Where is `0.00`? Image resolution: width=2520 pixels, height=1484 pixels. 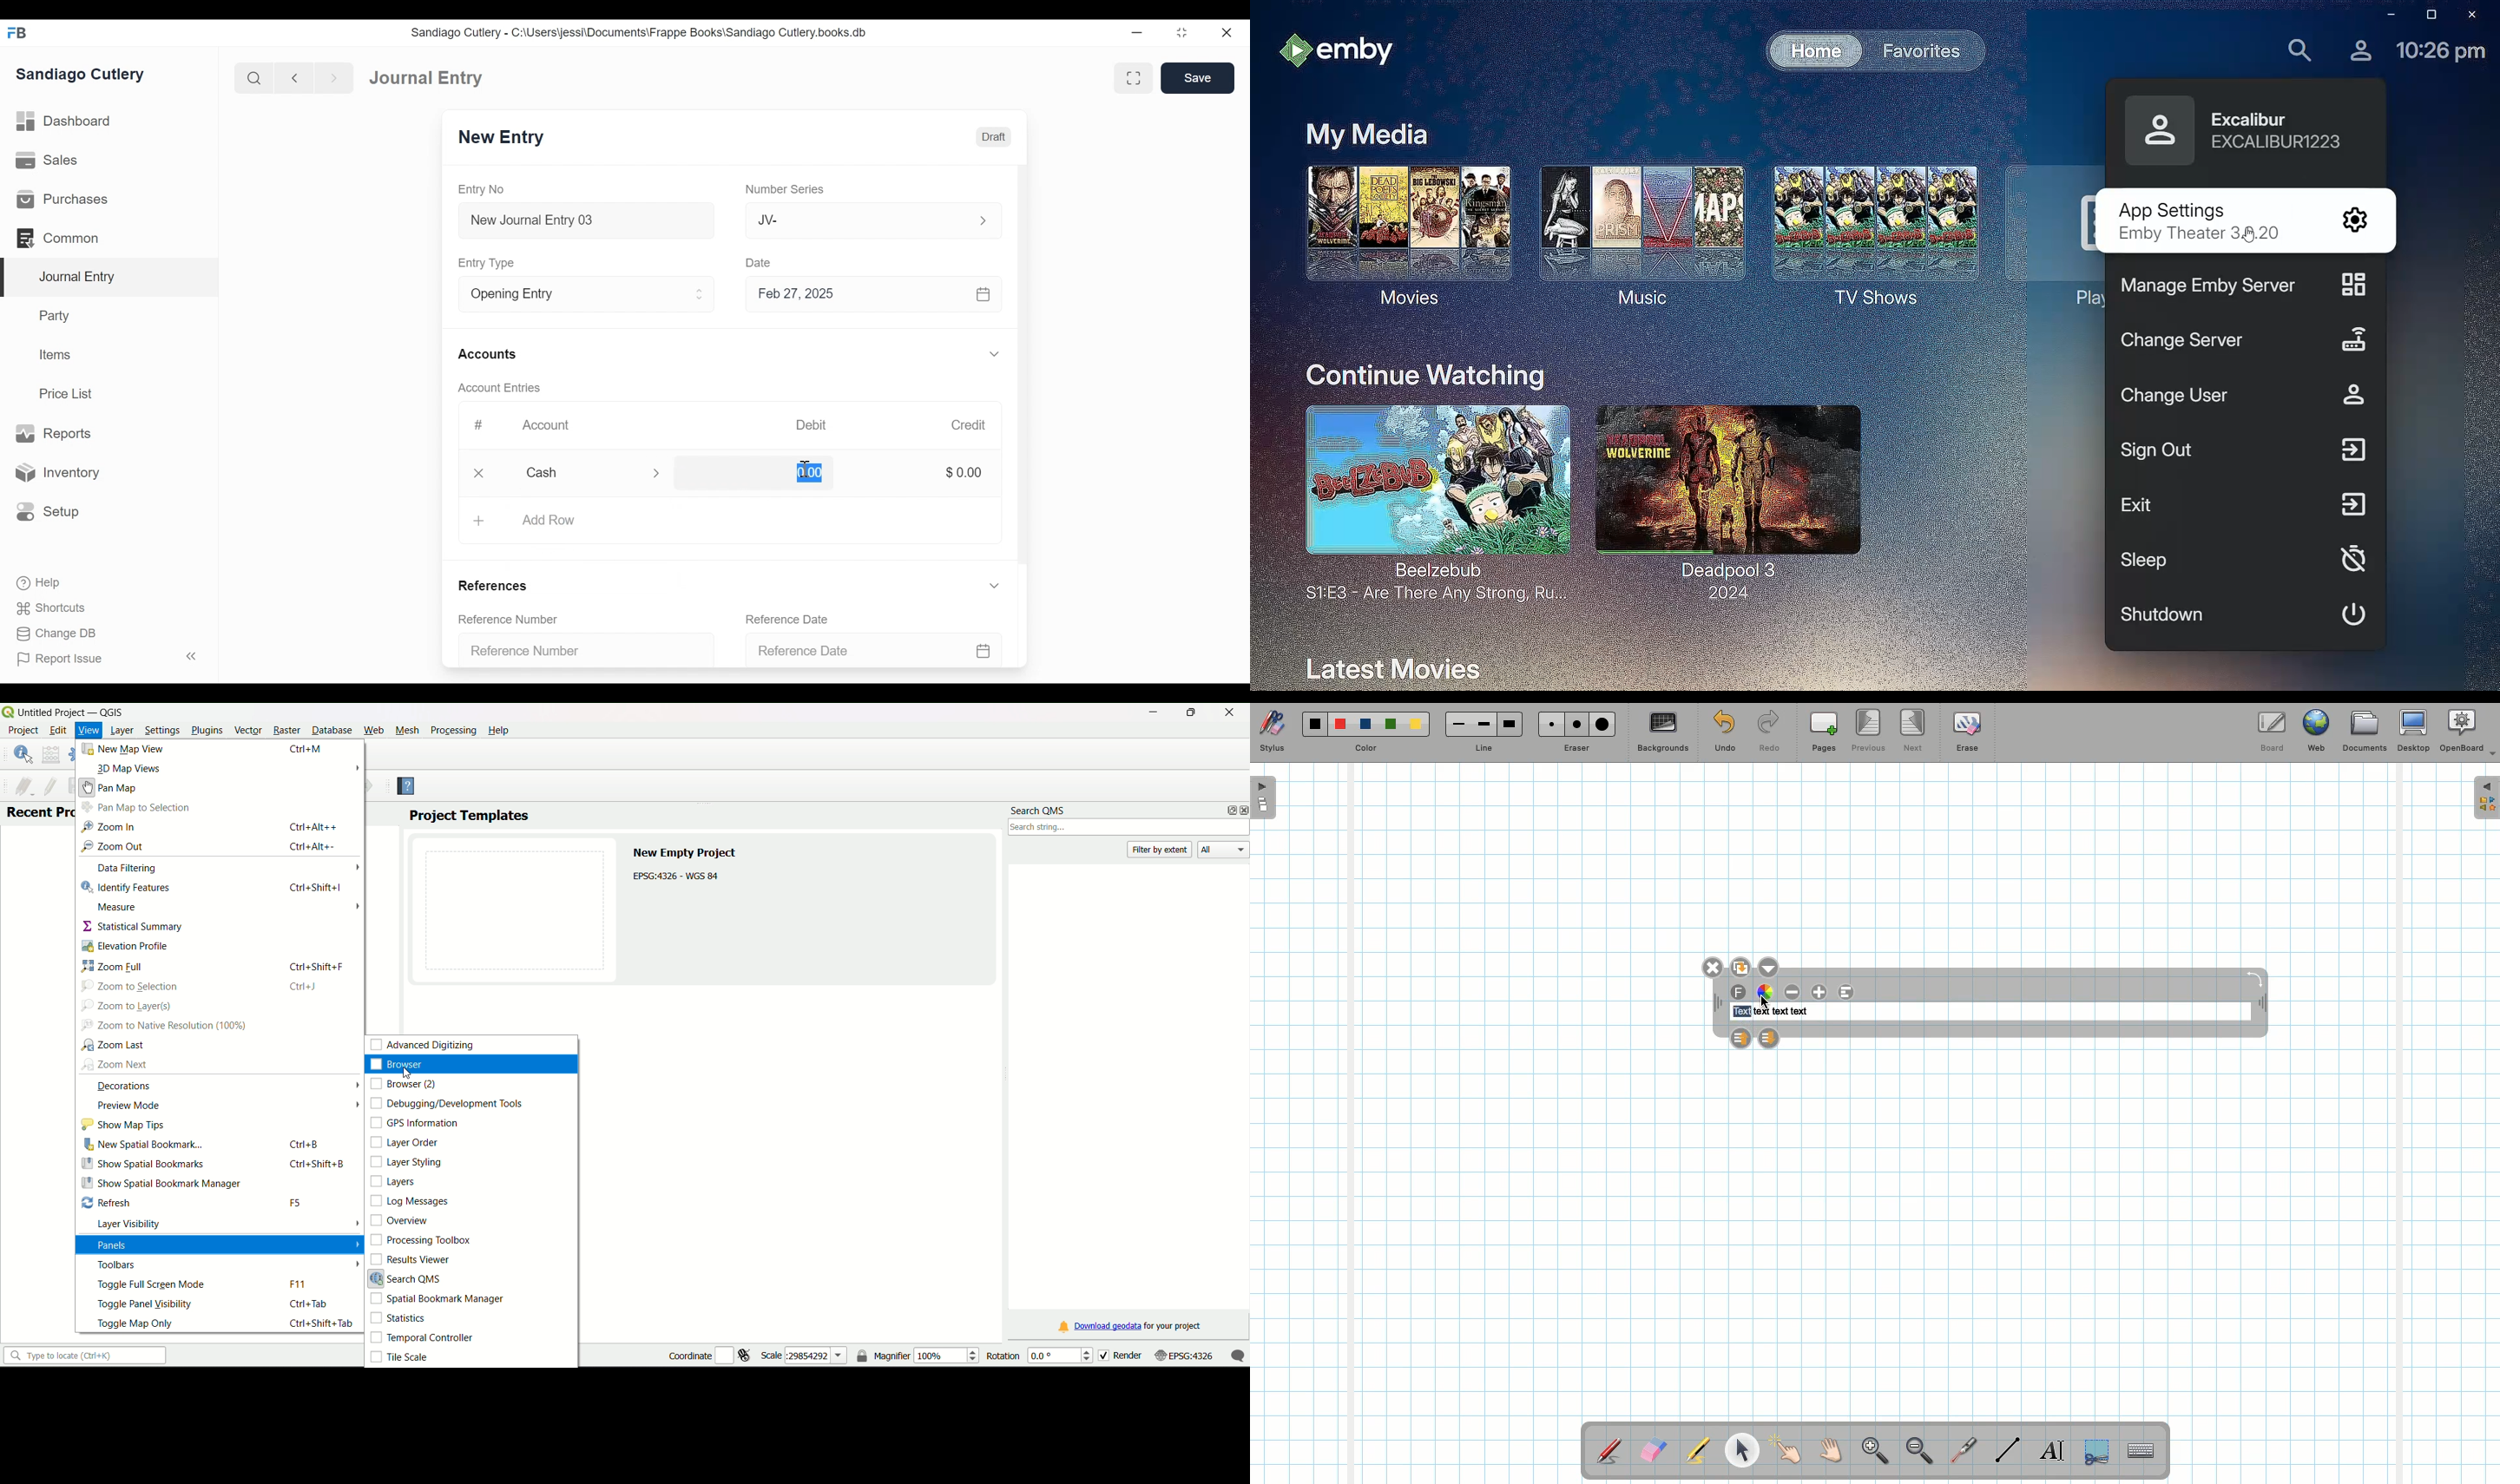 0.00 is located at coordinates (811, 473).